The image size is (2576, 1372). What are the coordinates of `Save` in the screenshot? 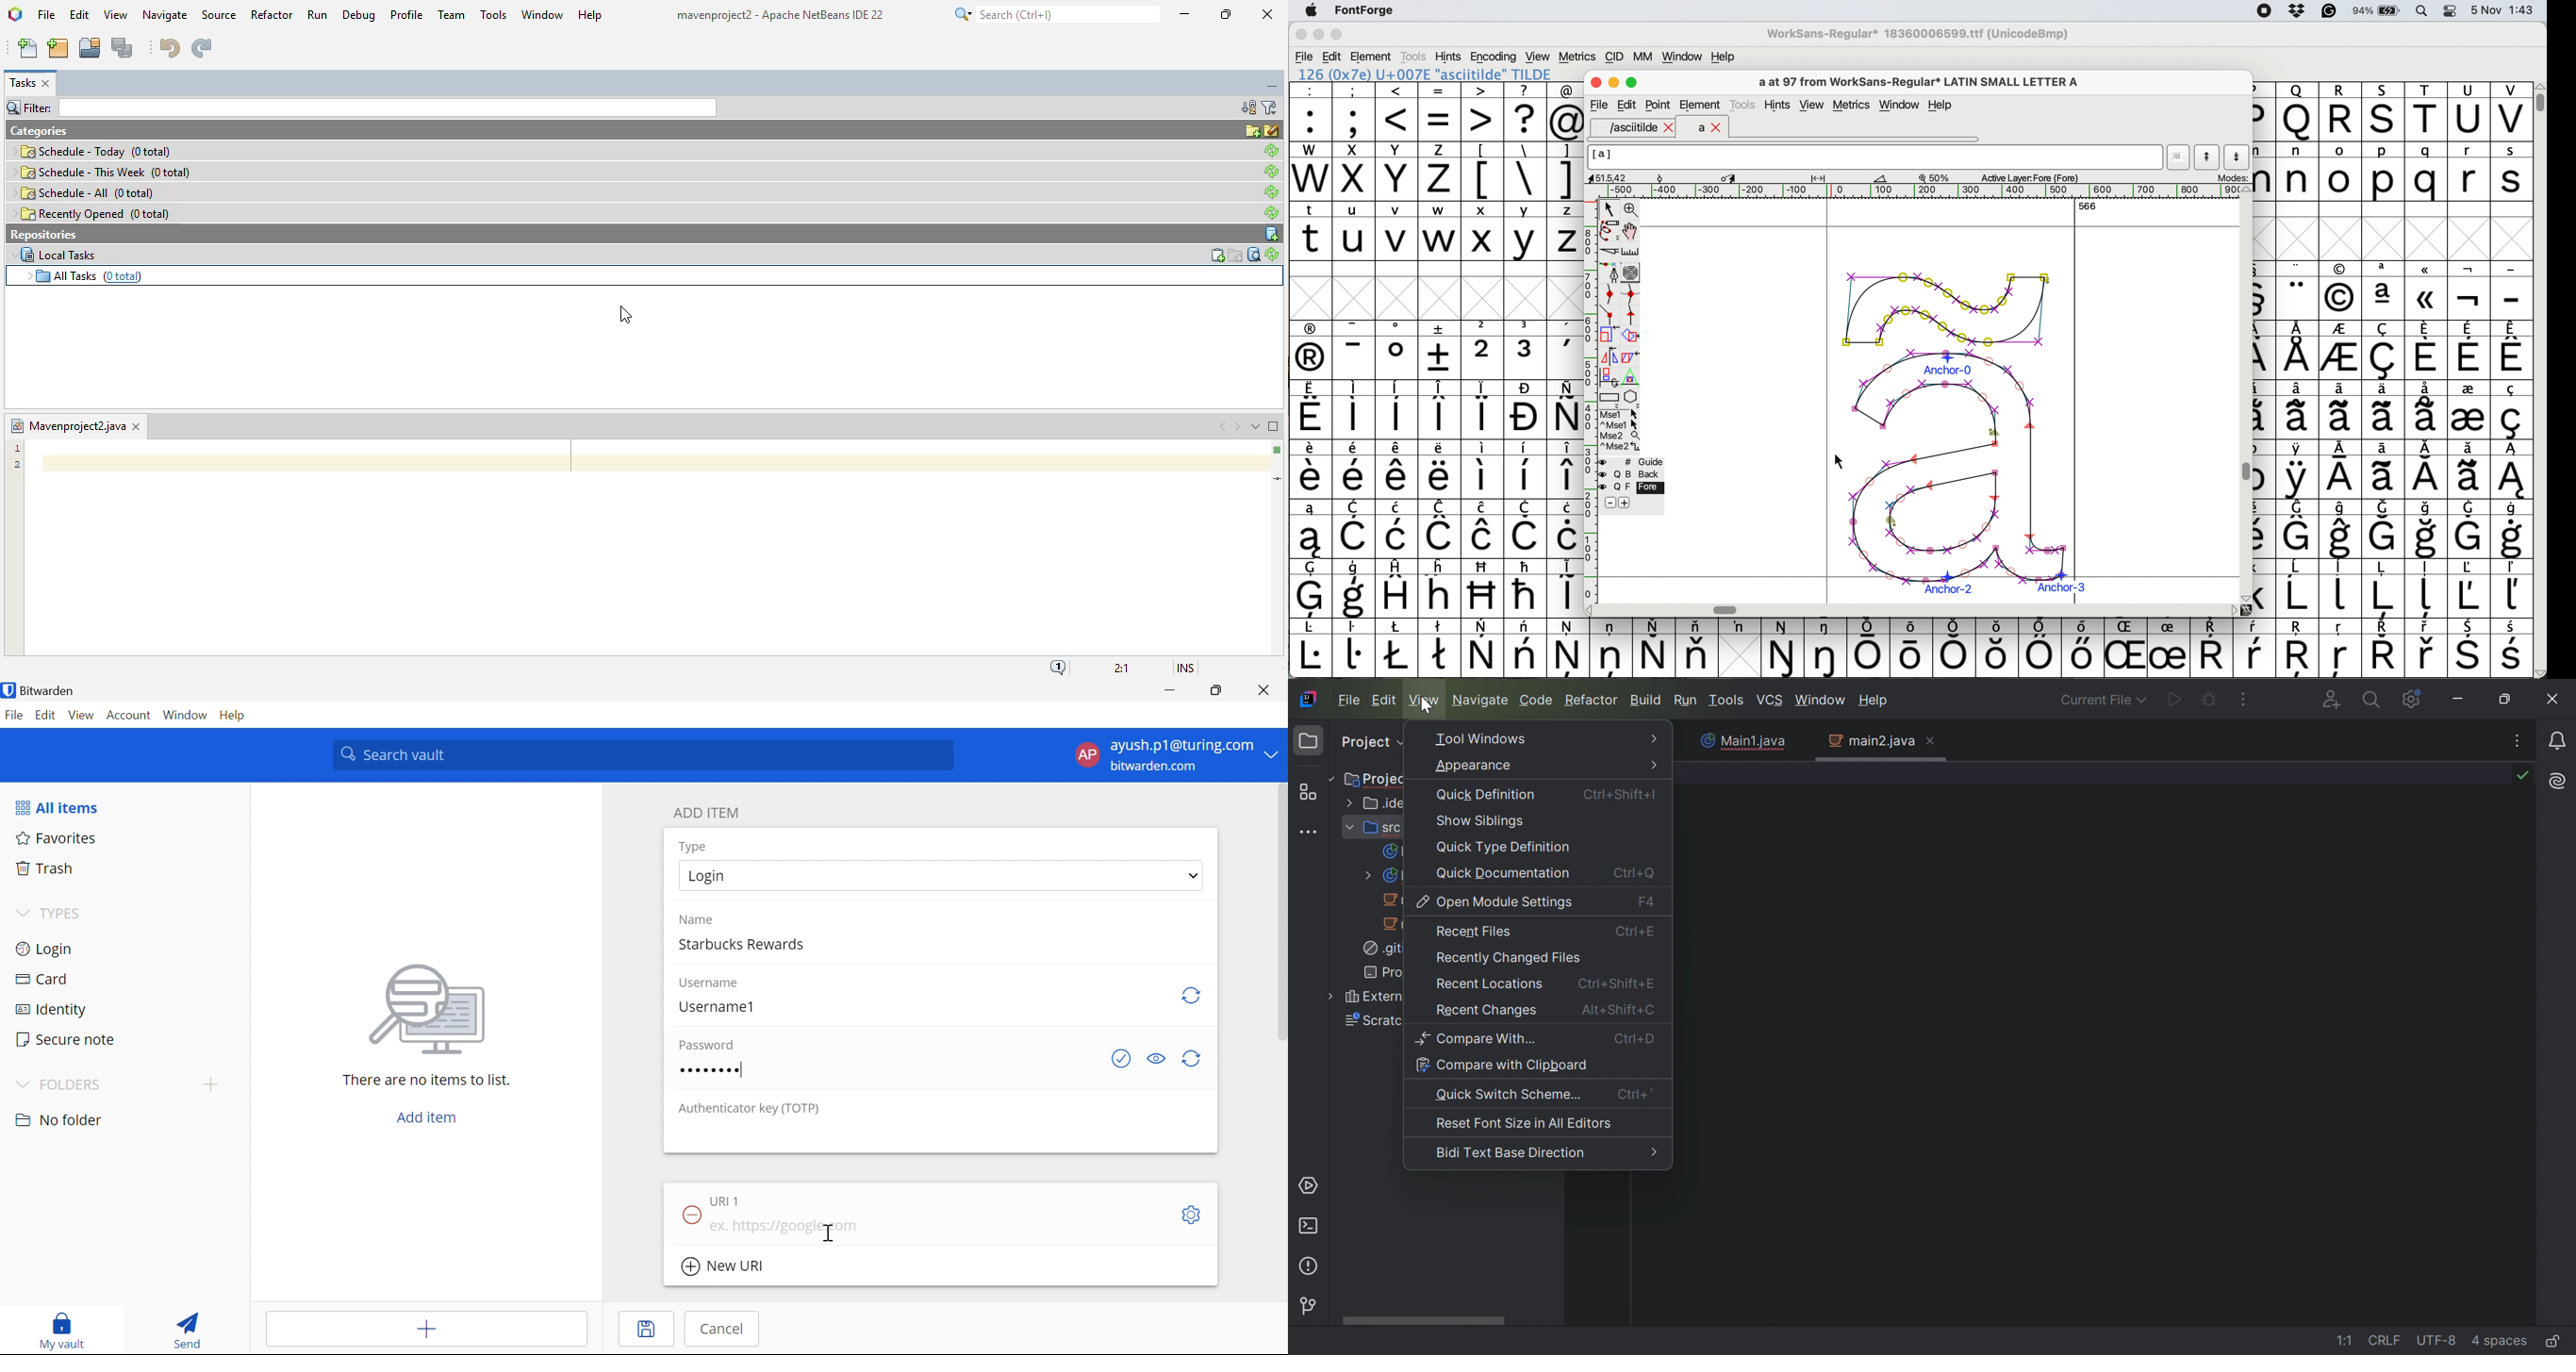 It's located at (650, 1330).